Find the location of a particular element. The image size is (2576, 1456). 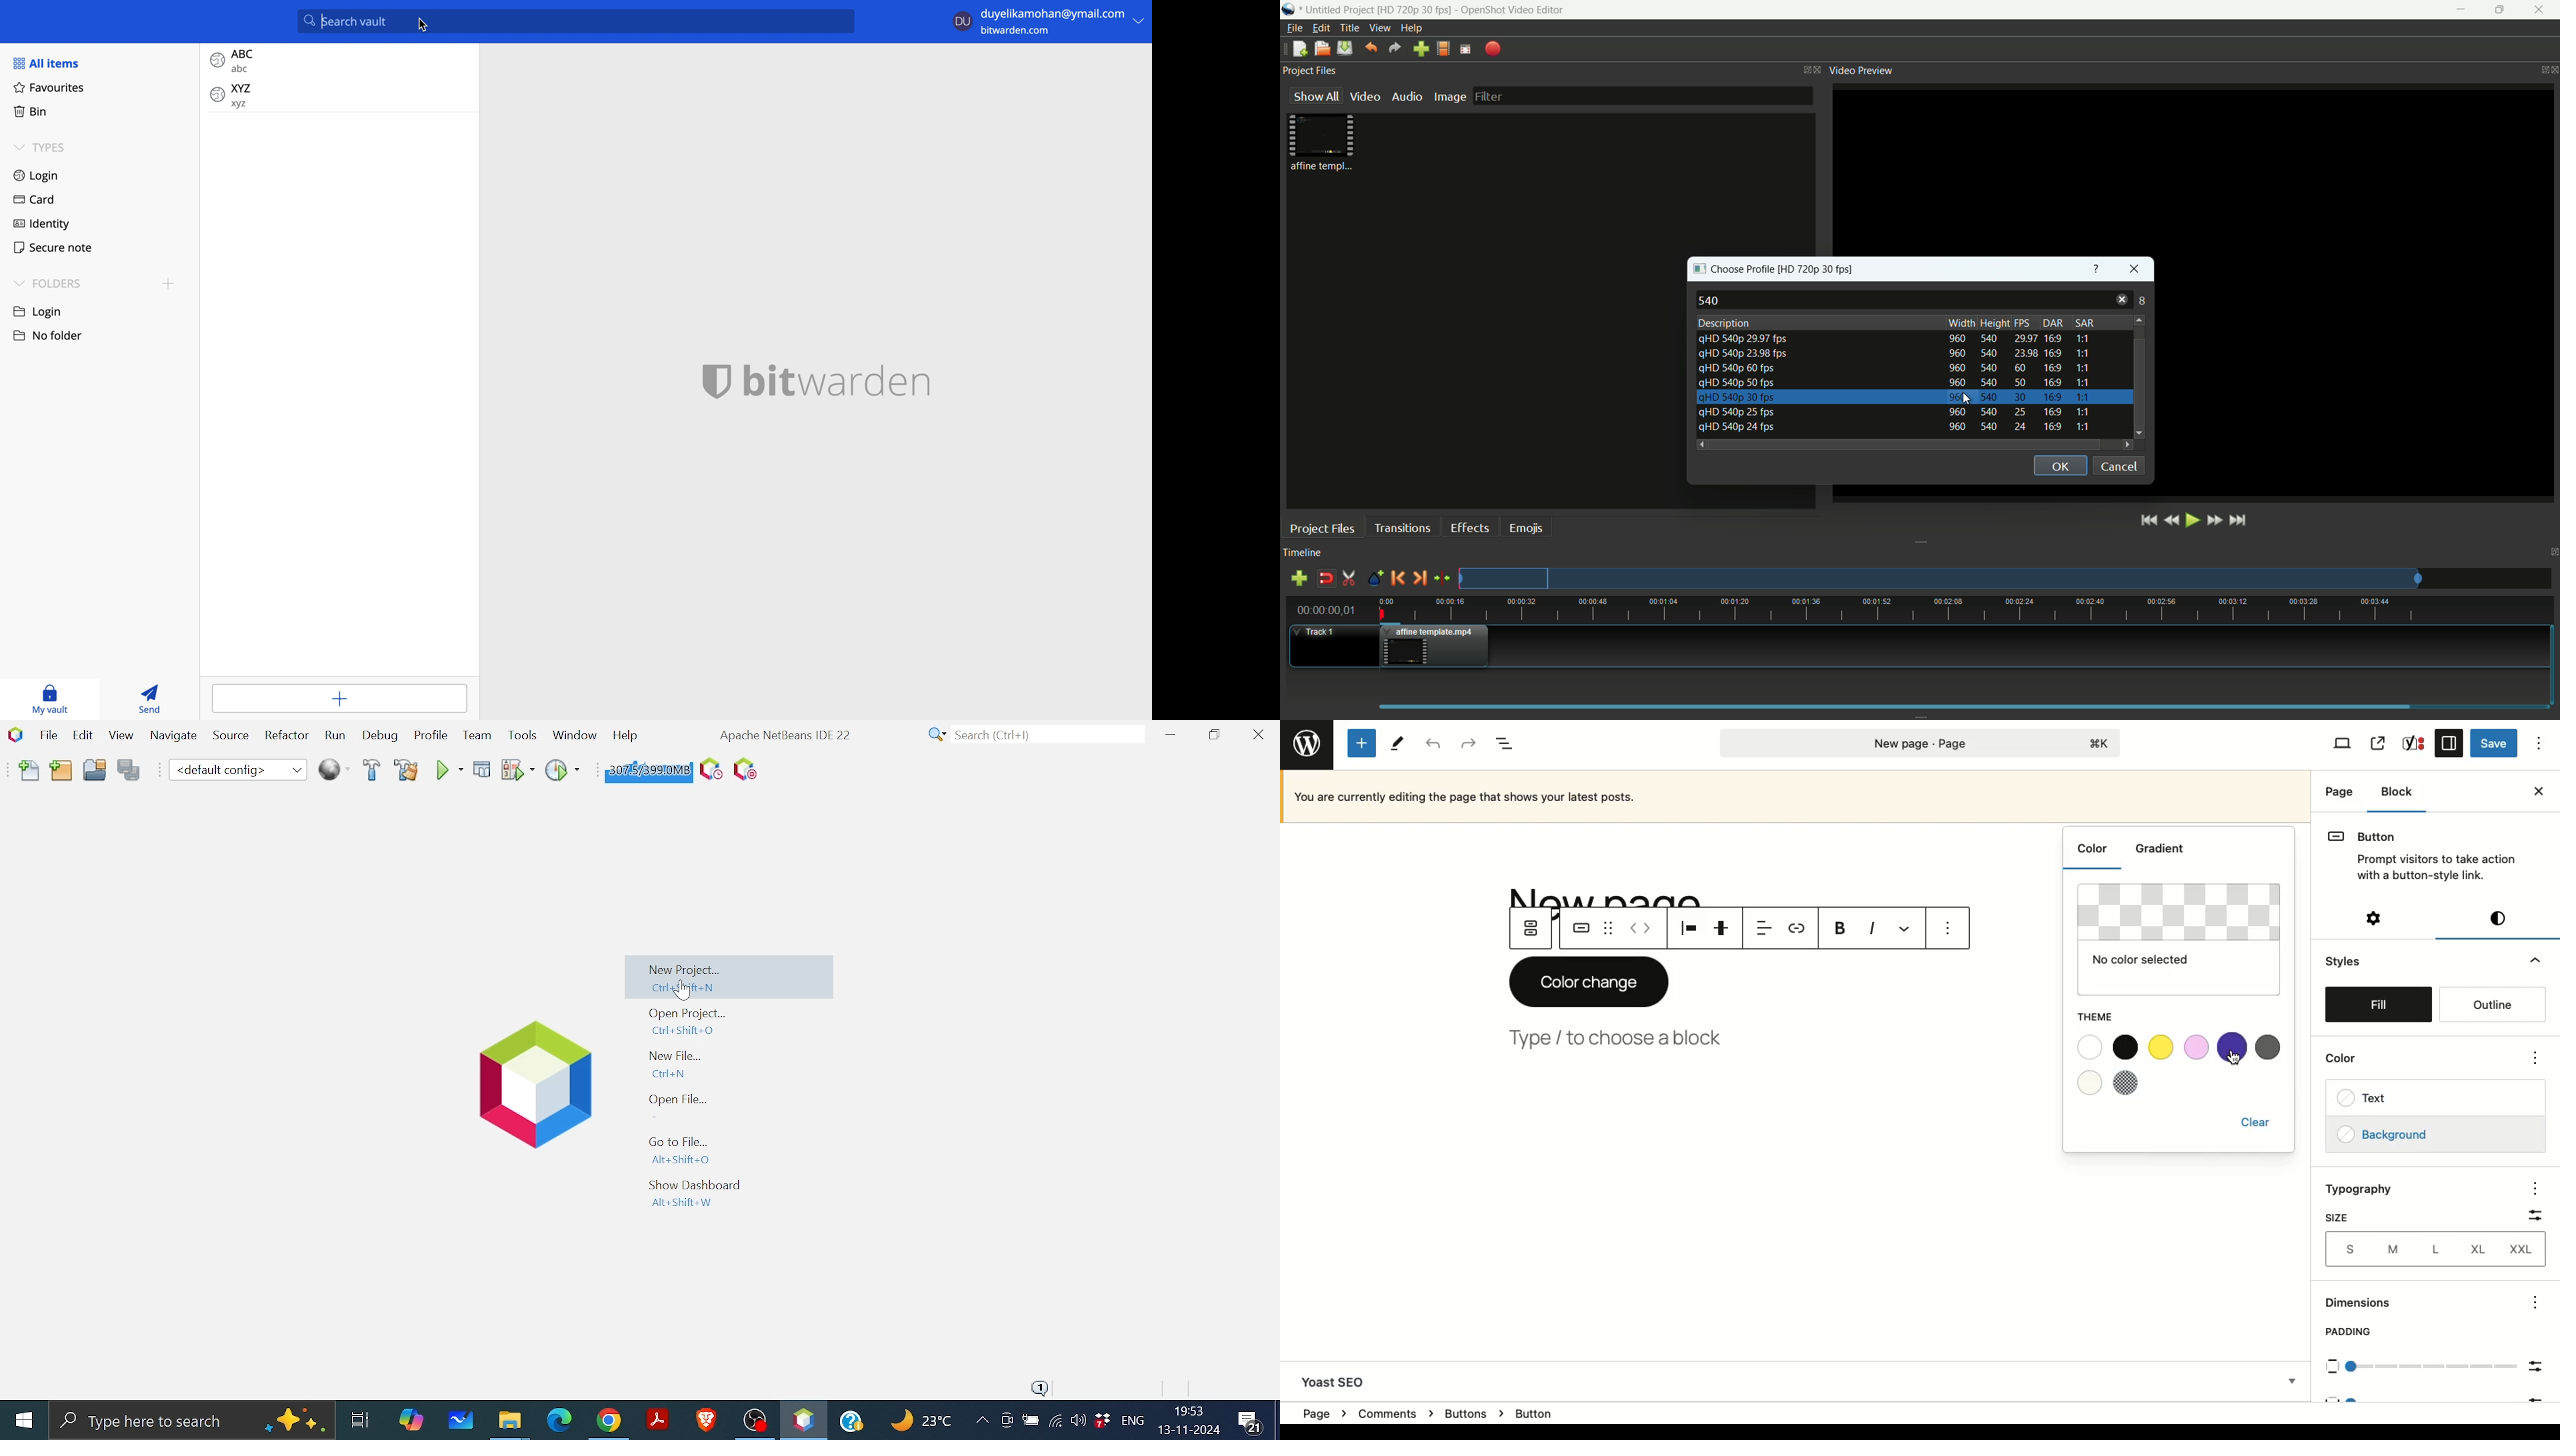

Justification is located at coordinates (1722, 927).